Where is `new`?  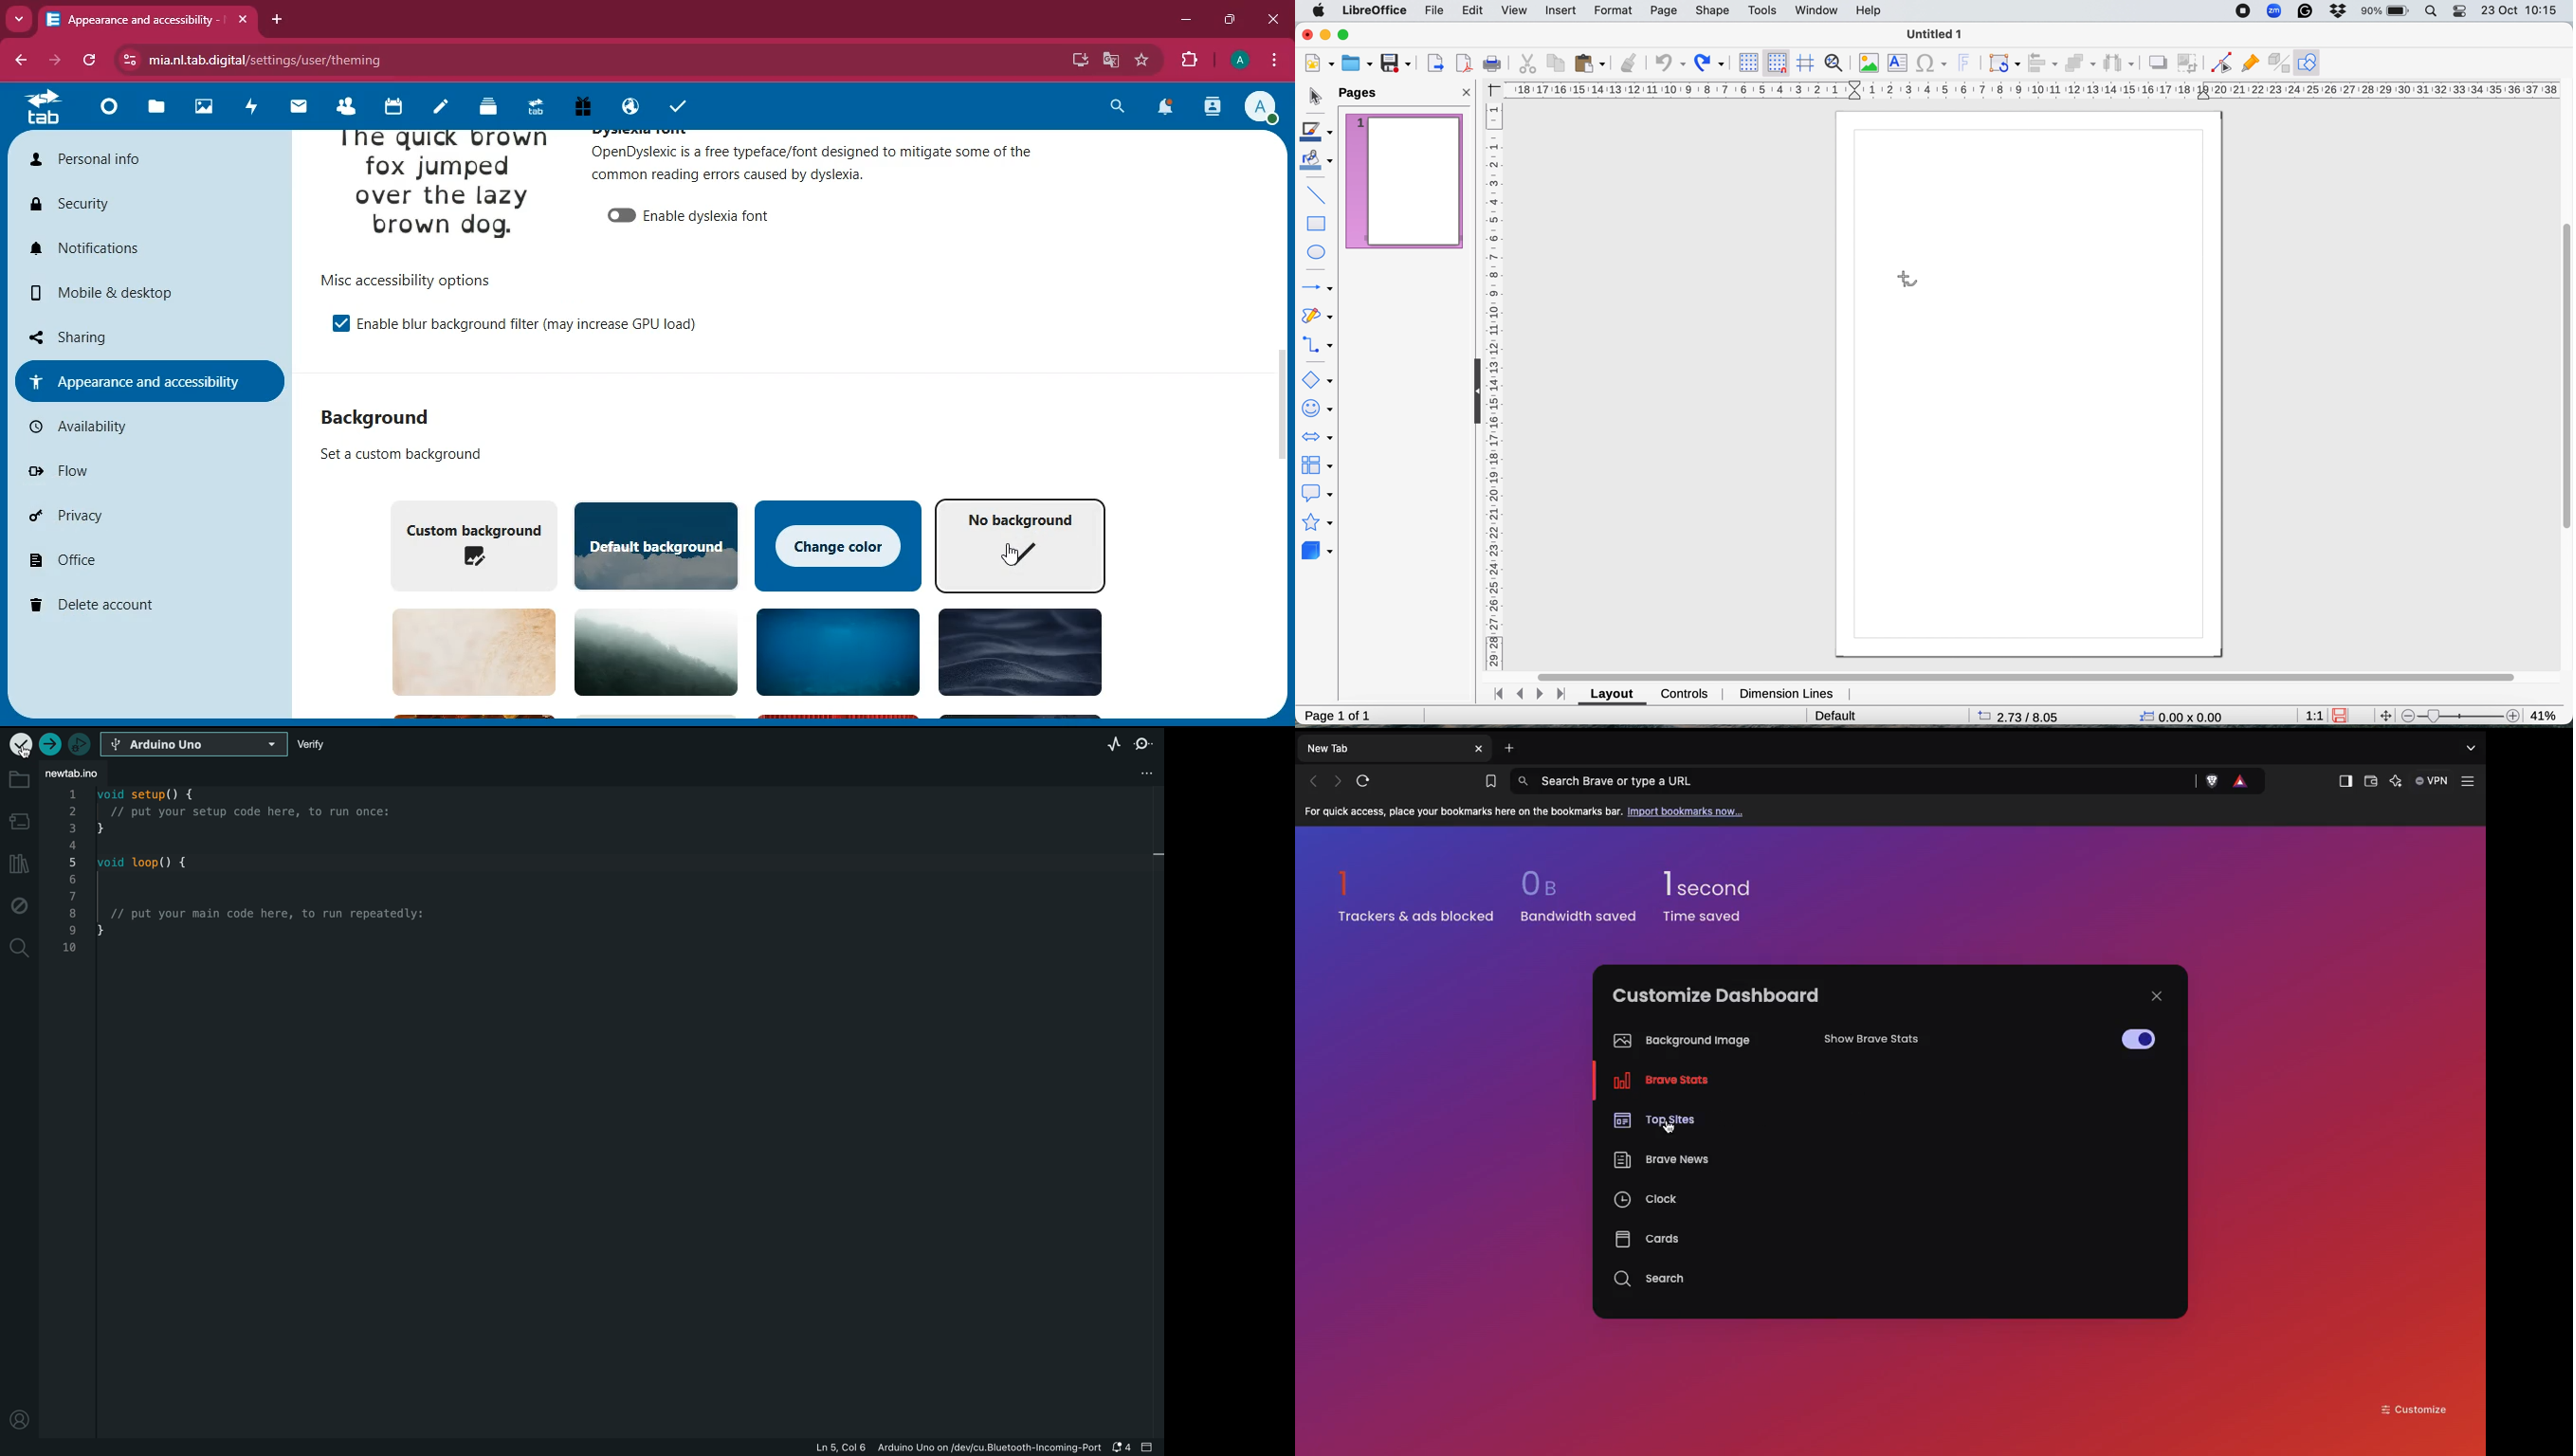
new is located at coordinates (1319, 63).